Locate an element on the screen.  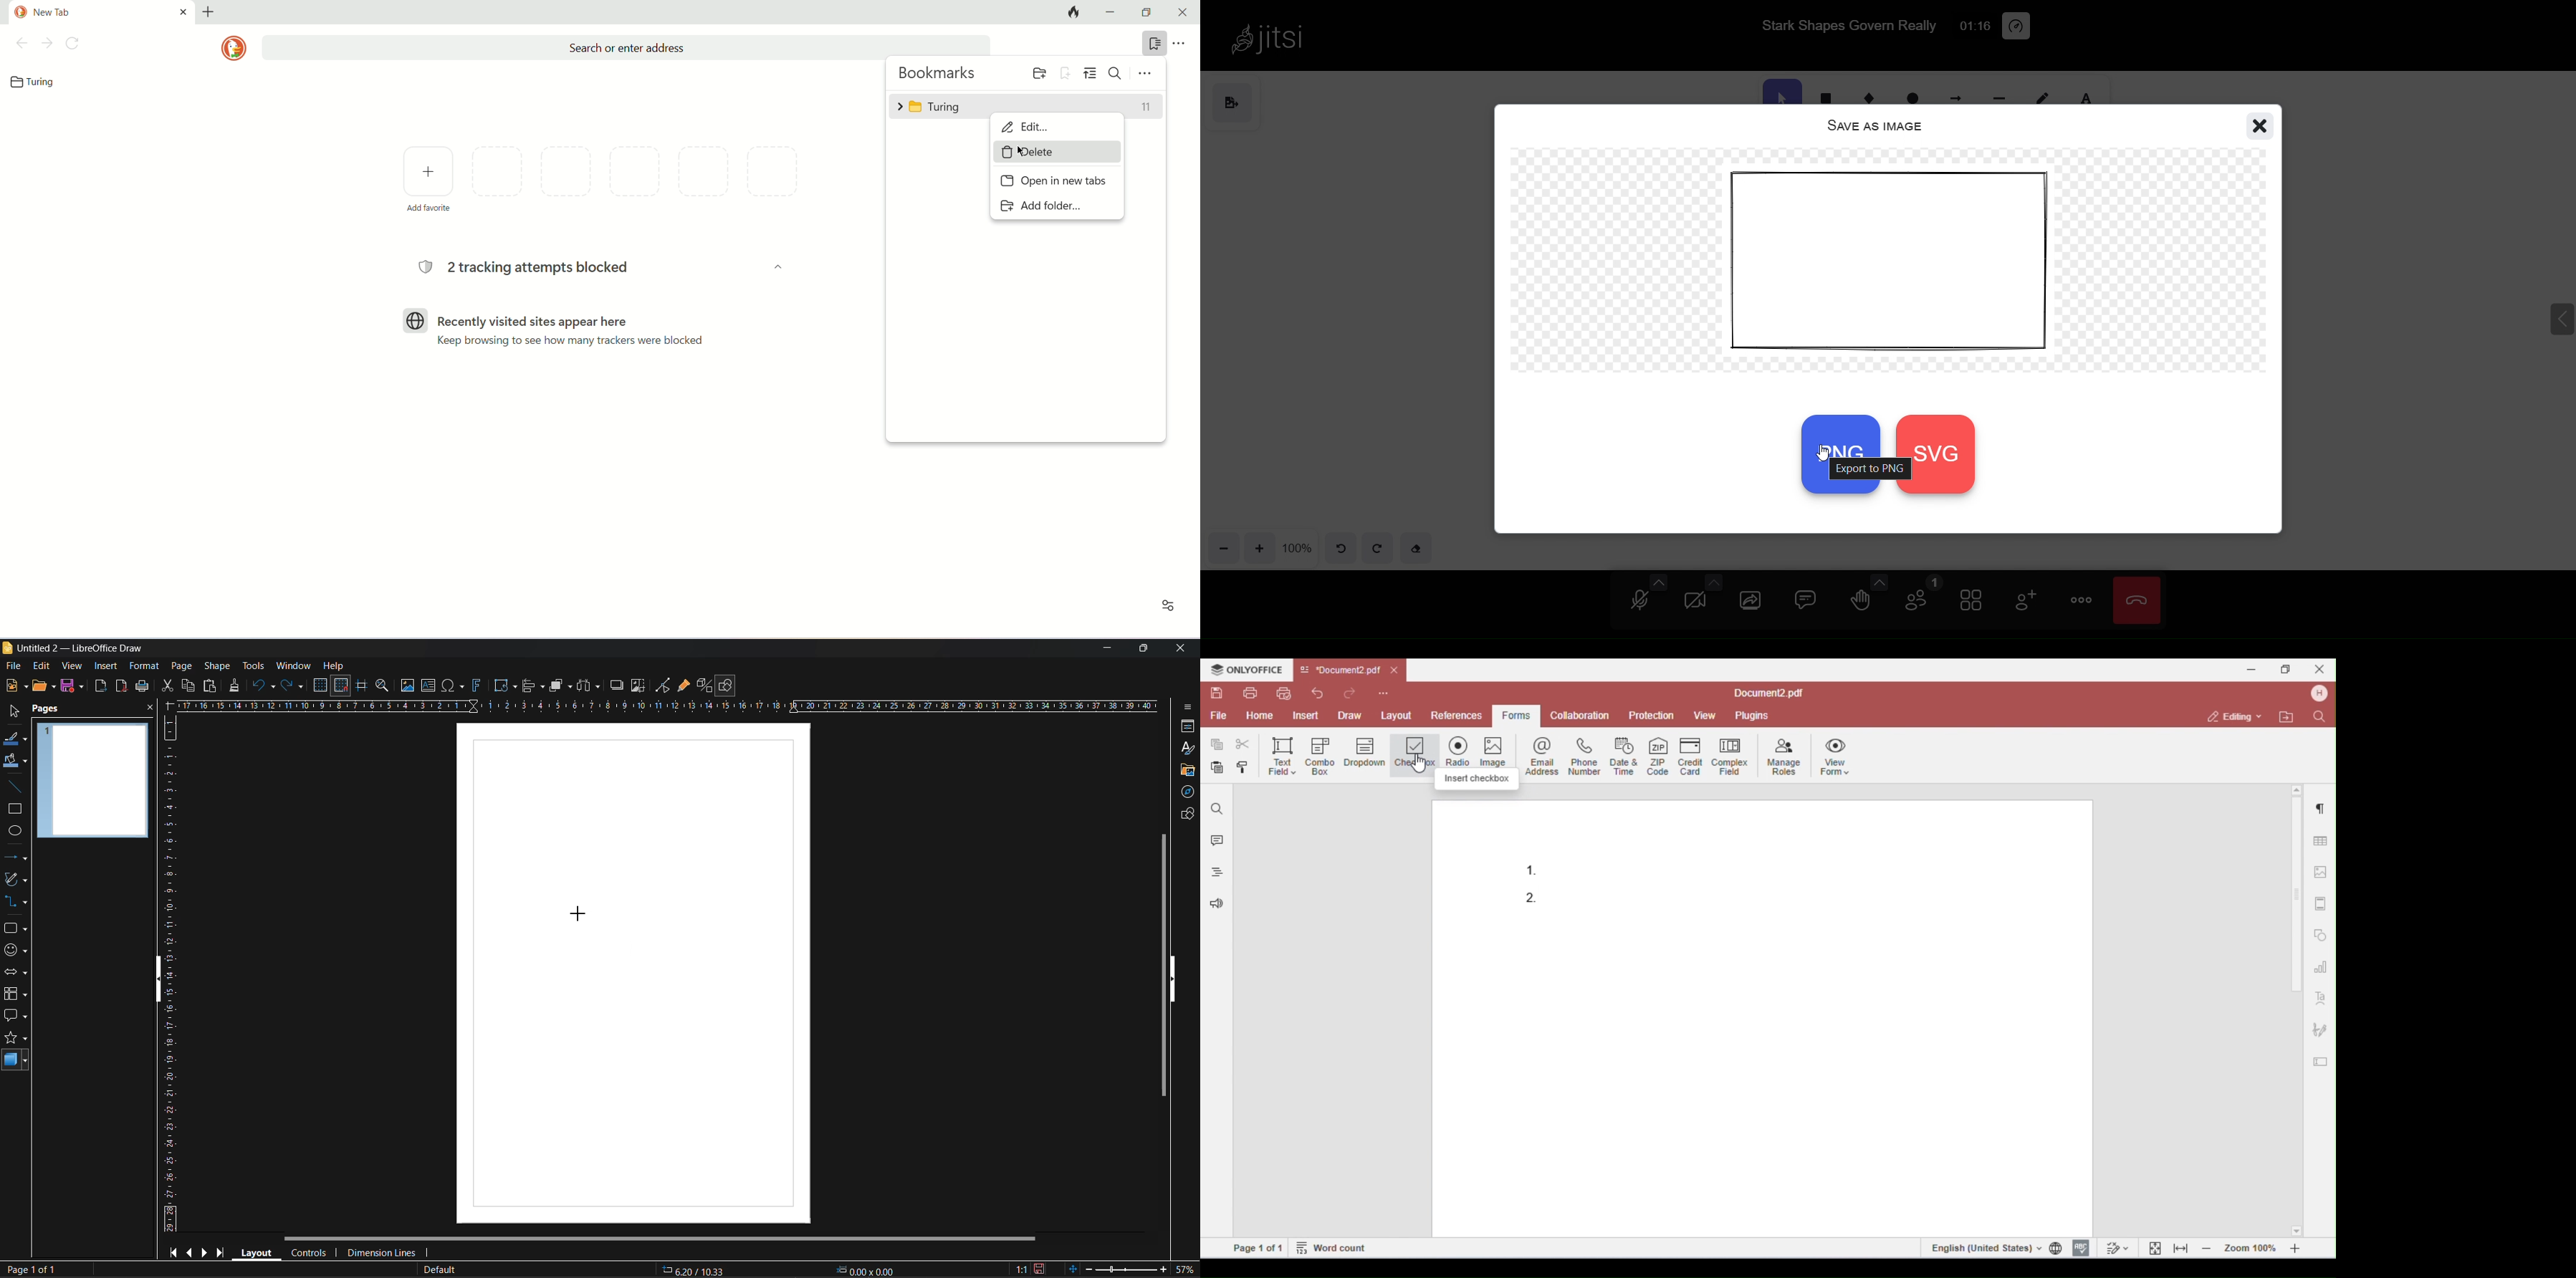
tile view is located at coordinates (1971, 602).